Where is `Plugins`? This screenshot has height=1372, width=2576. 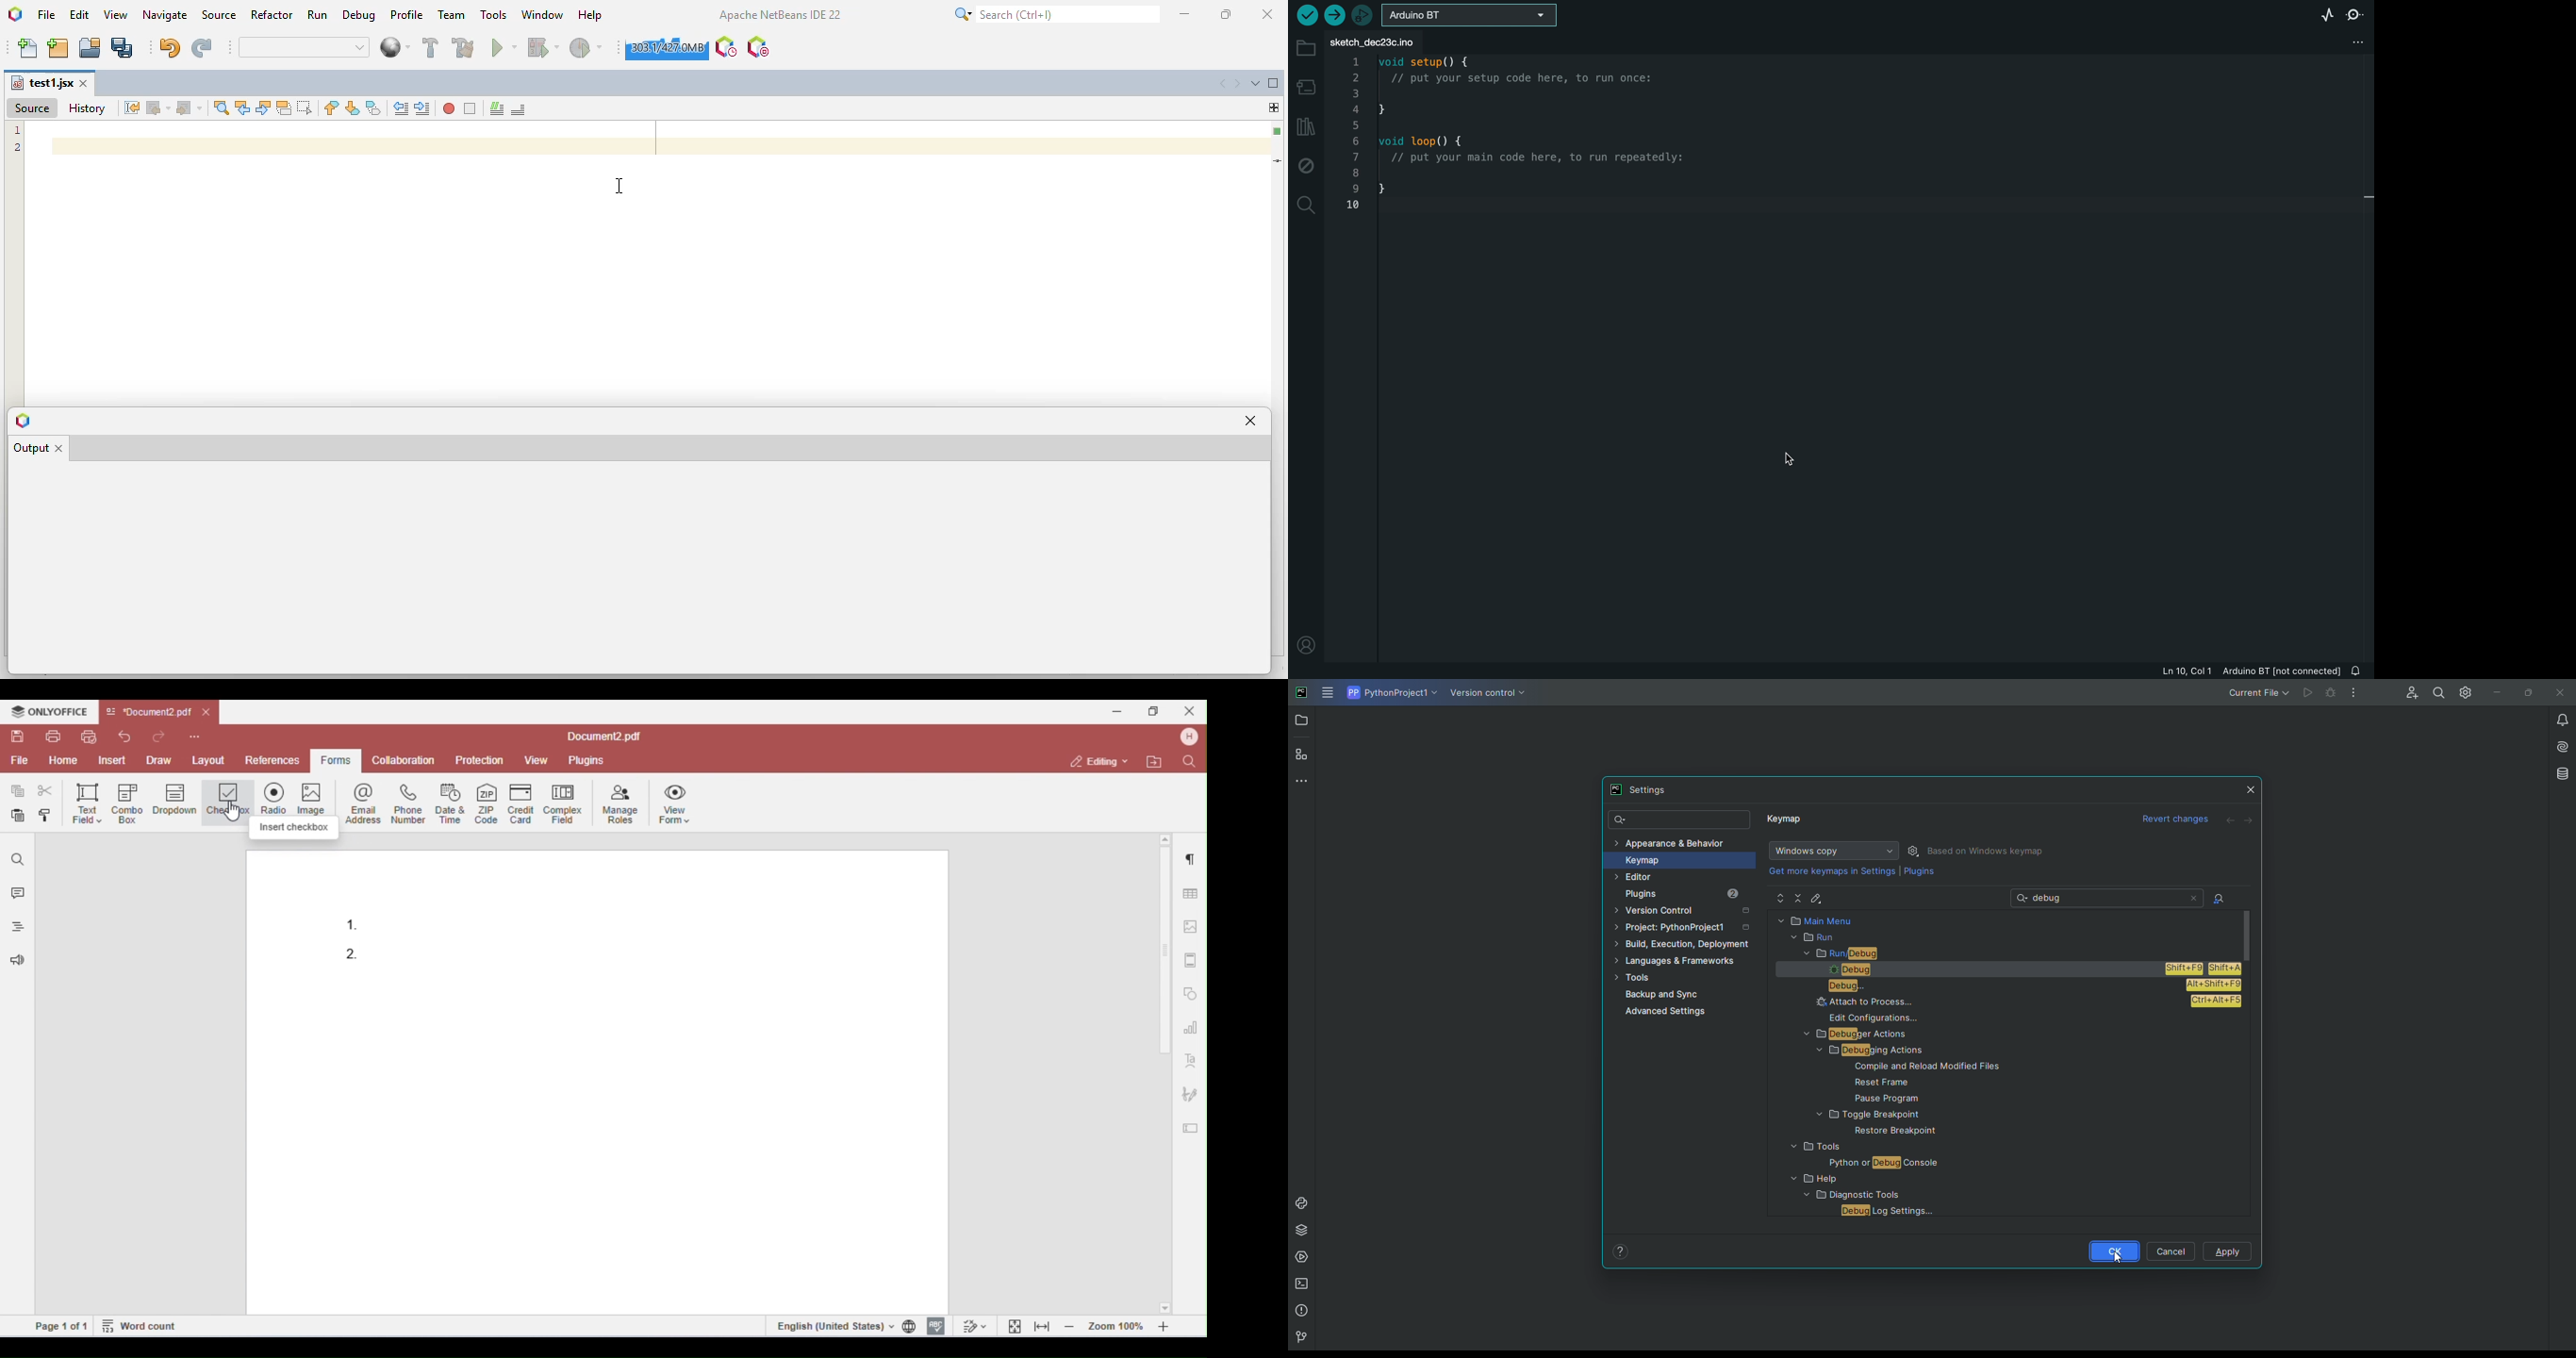
Plugins is located at coordinates (1919, 874).